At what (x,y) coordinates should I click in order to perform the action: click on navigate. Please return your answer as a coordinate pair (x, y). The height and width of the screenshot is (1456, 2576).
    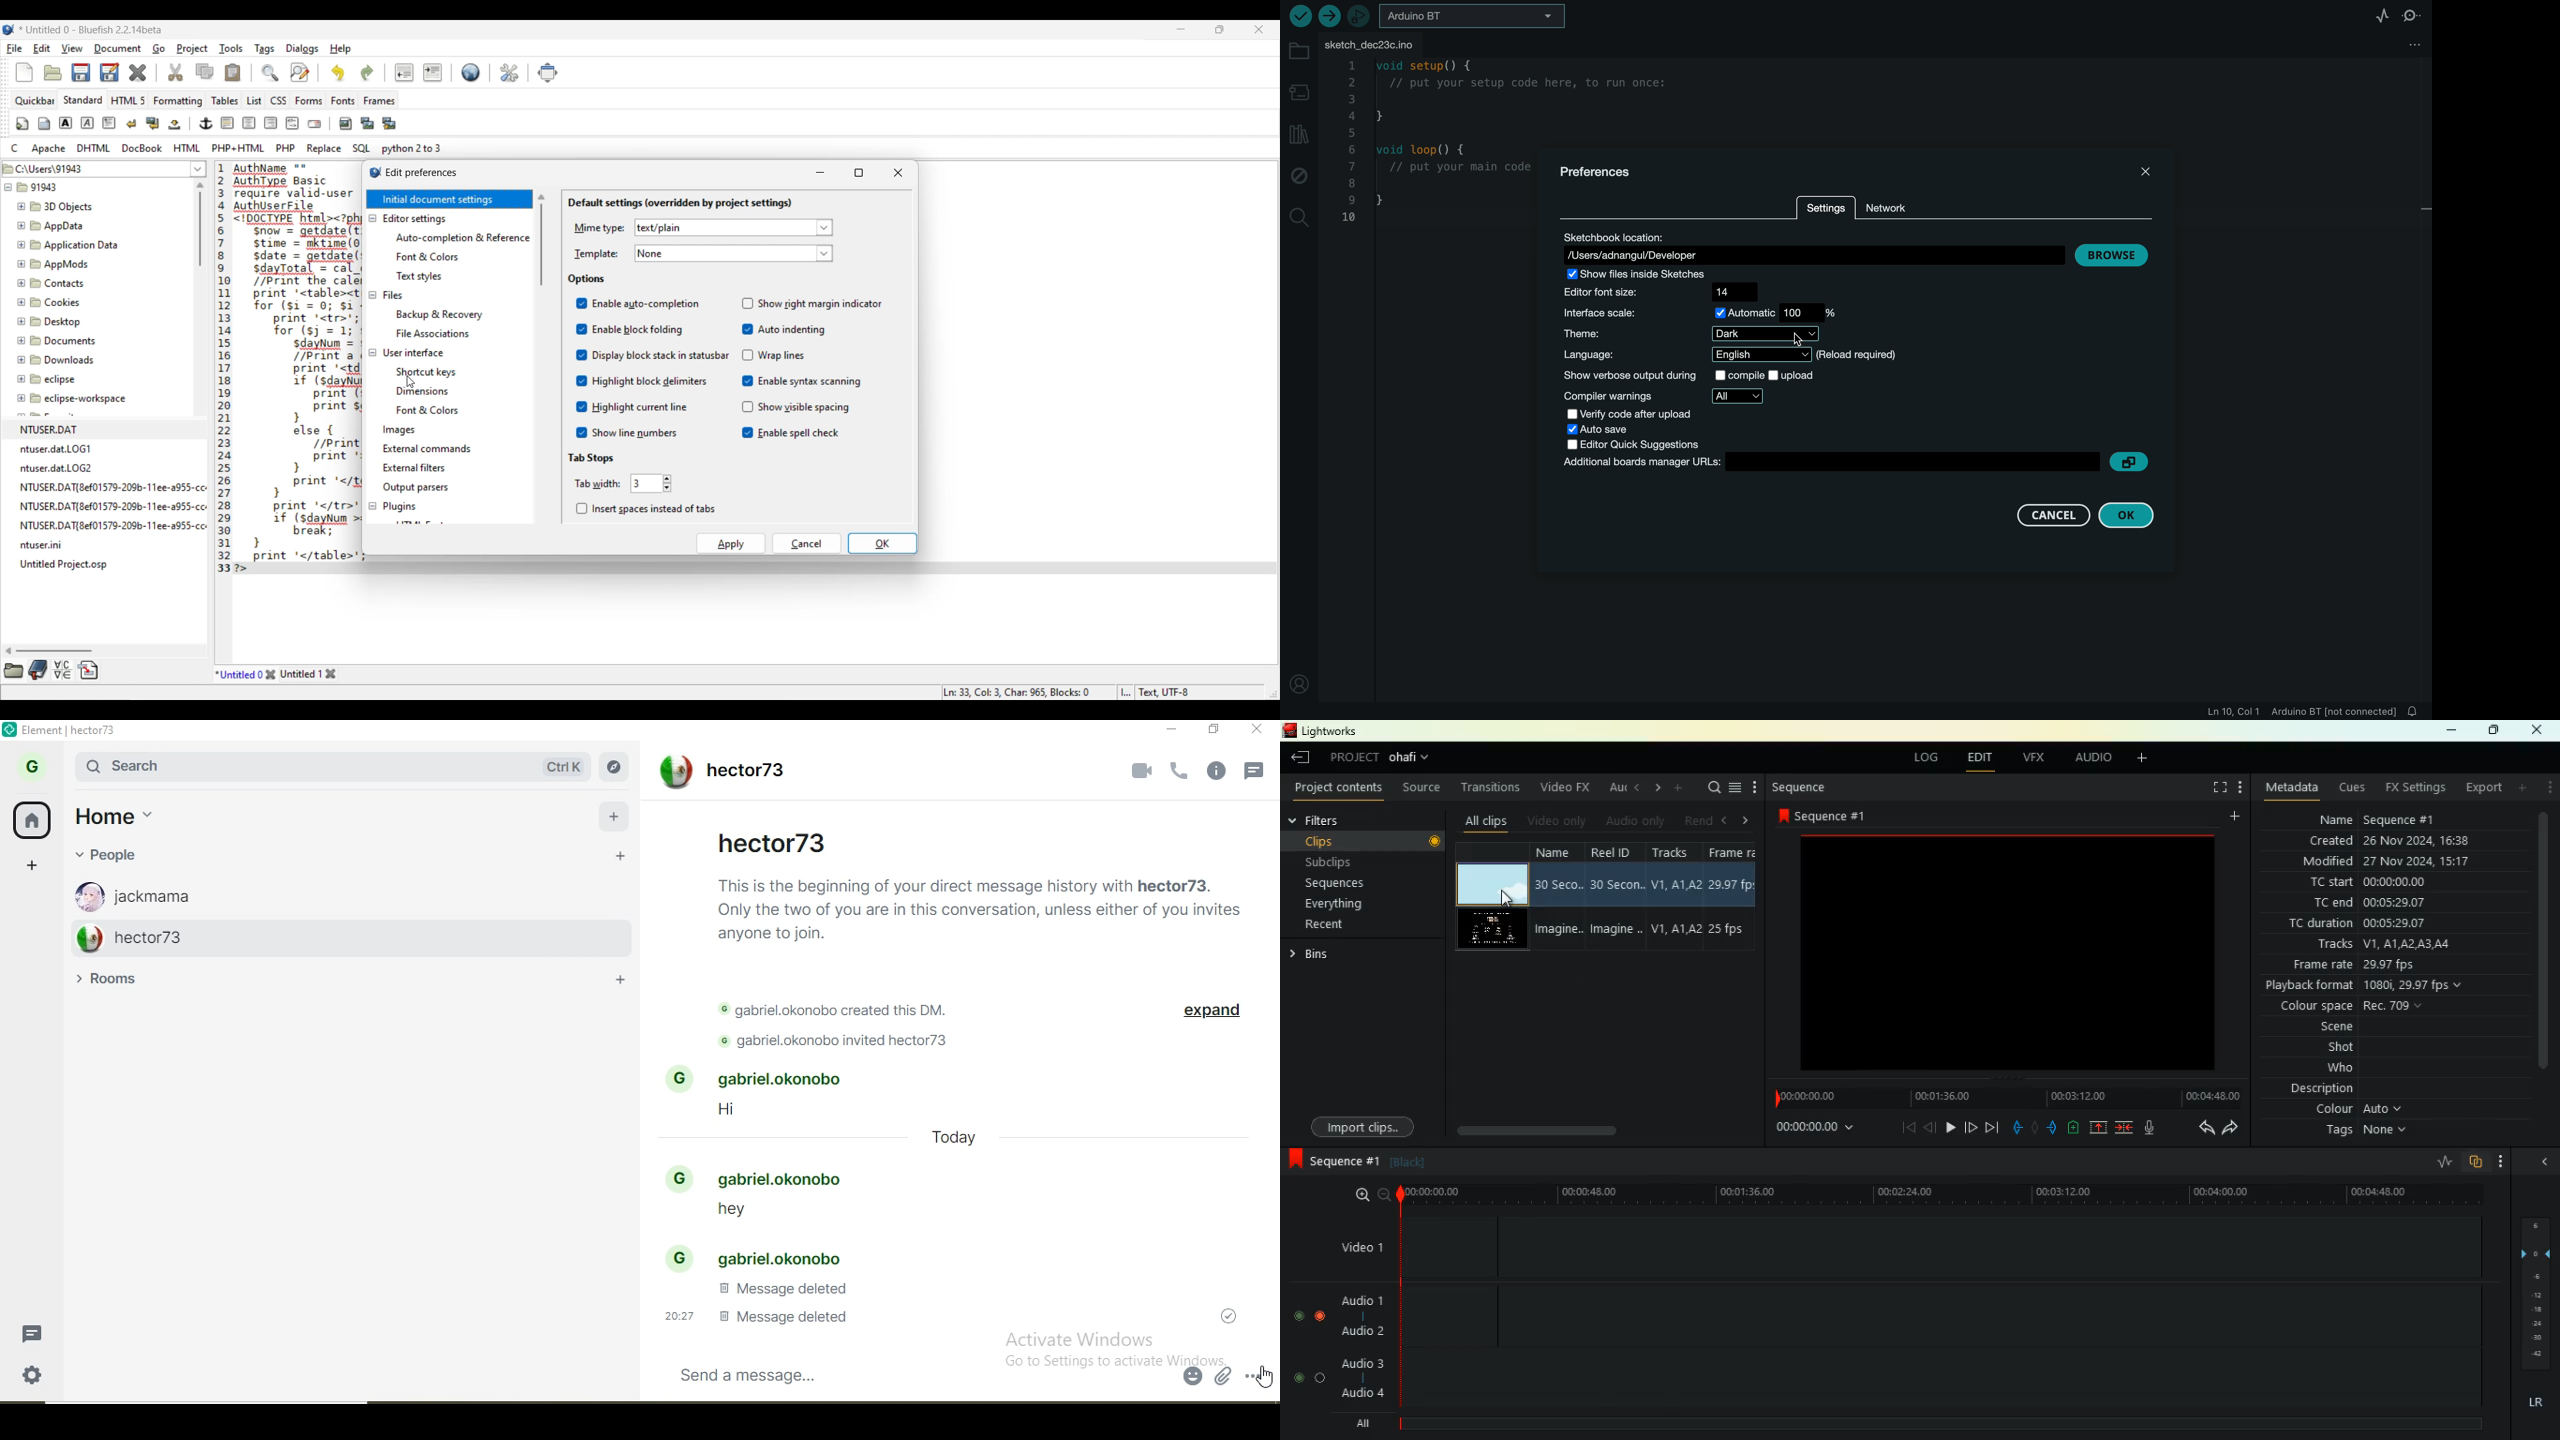
    Looking at the image, I should click on (618, 768).